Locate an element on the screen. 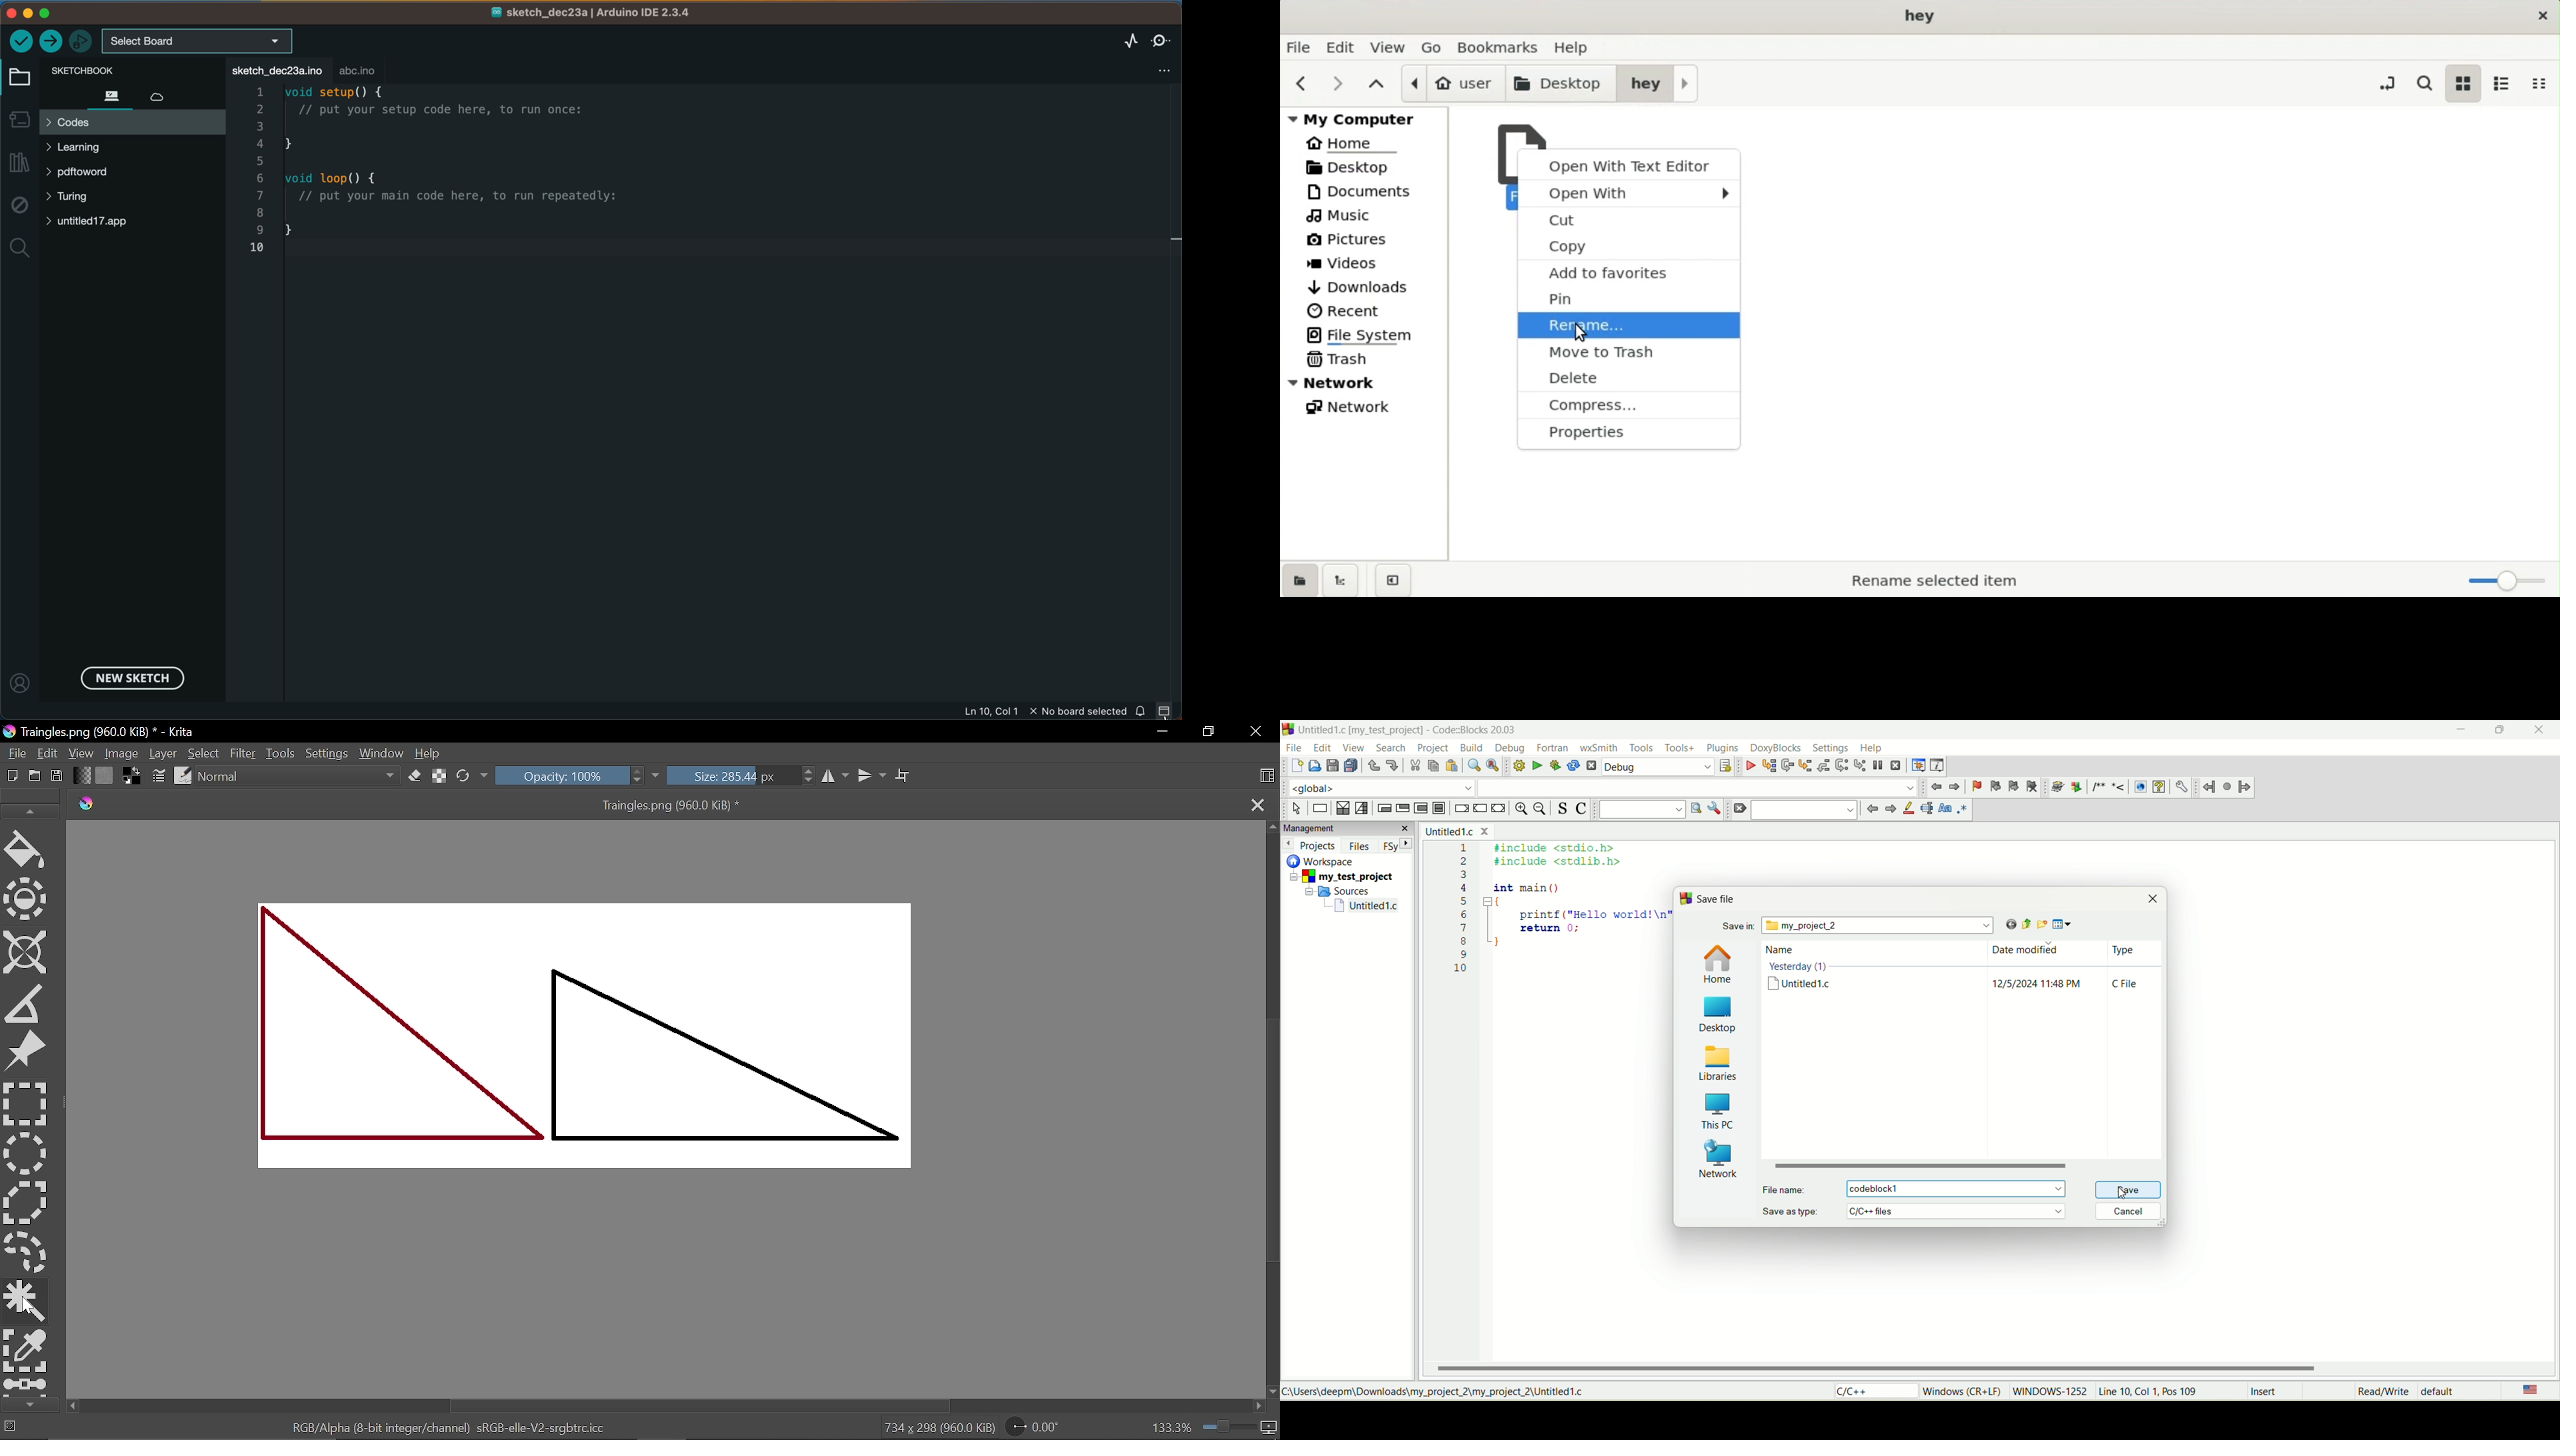 This screenshot has height=1456, width=2576. this PC is located at coordinates (1719, 1110).